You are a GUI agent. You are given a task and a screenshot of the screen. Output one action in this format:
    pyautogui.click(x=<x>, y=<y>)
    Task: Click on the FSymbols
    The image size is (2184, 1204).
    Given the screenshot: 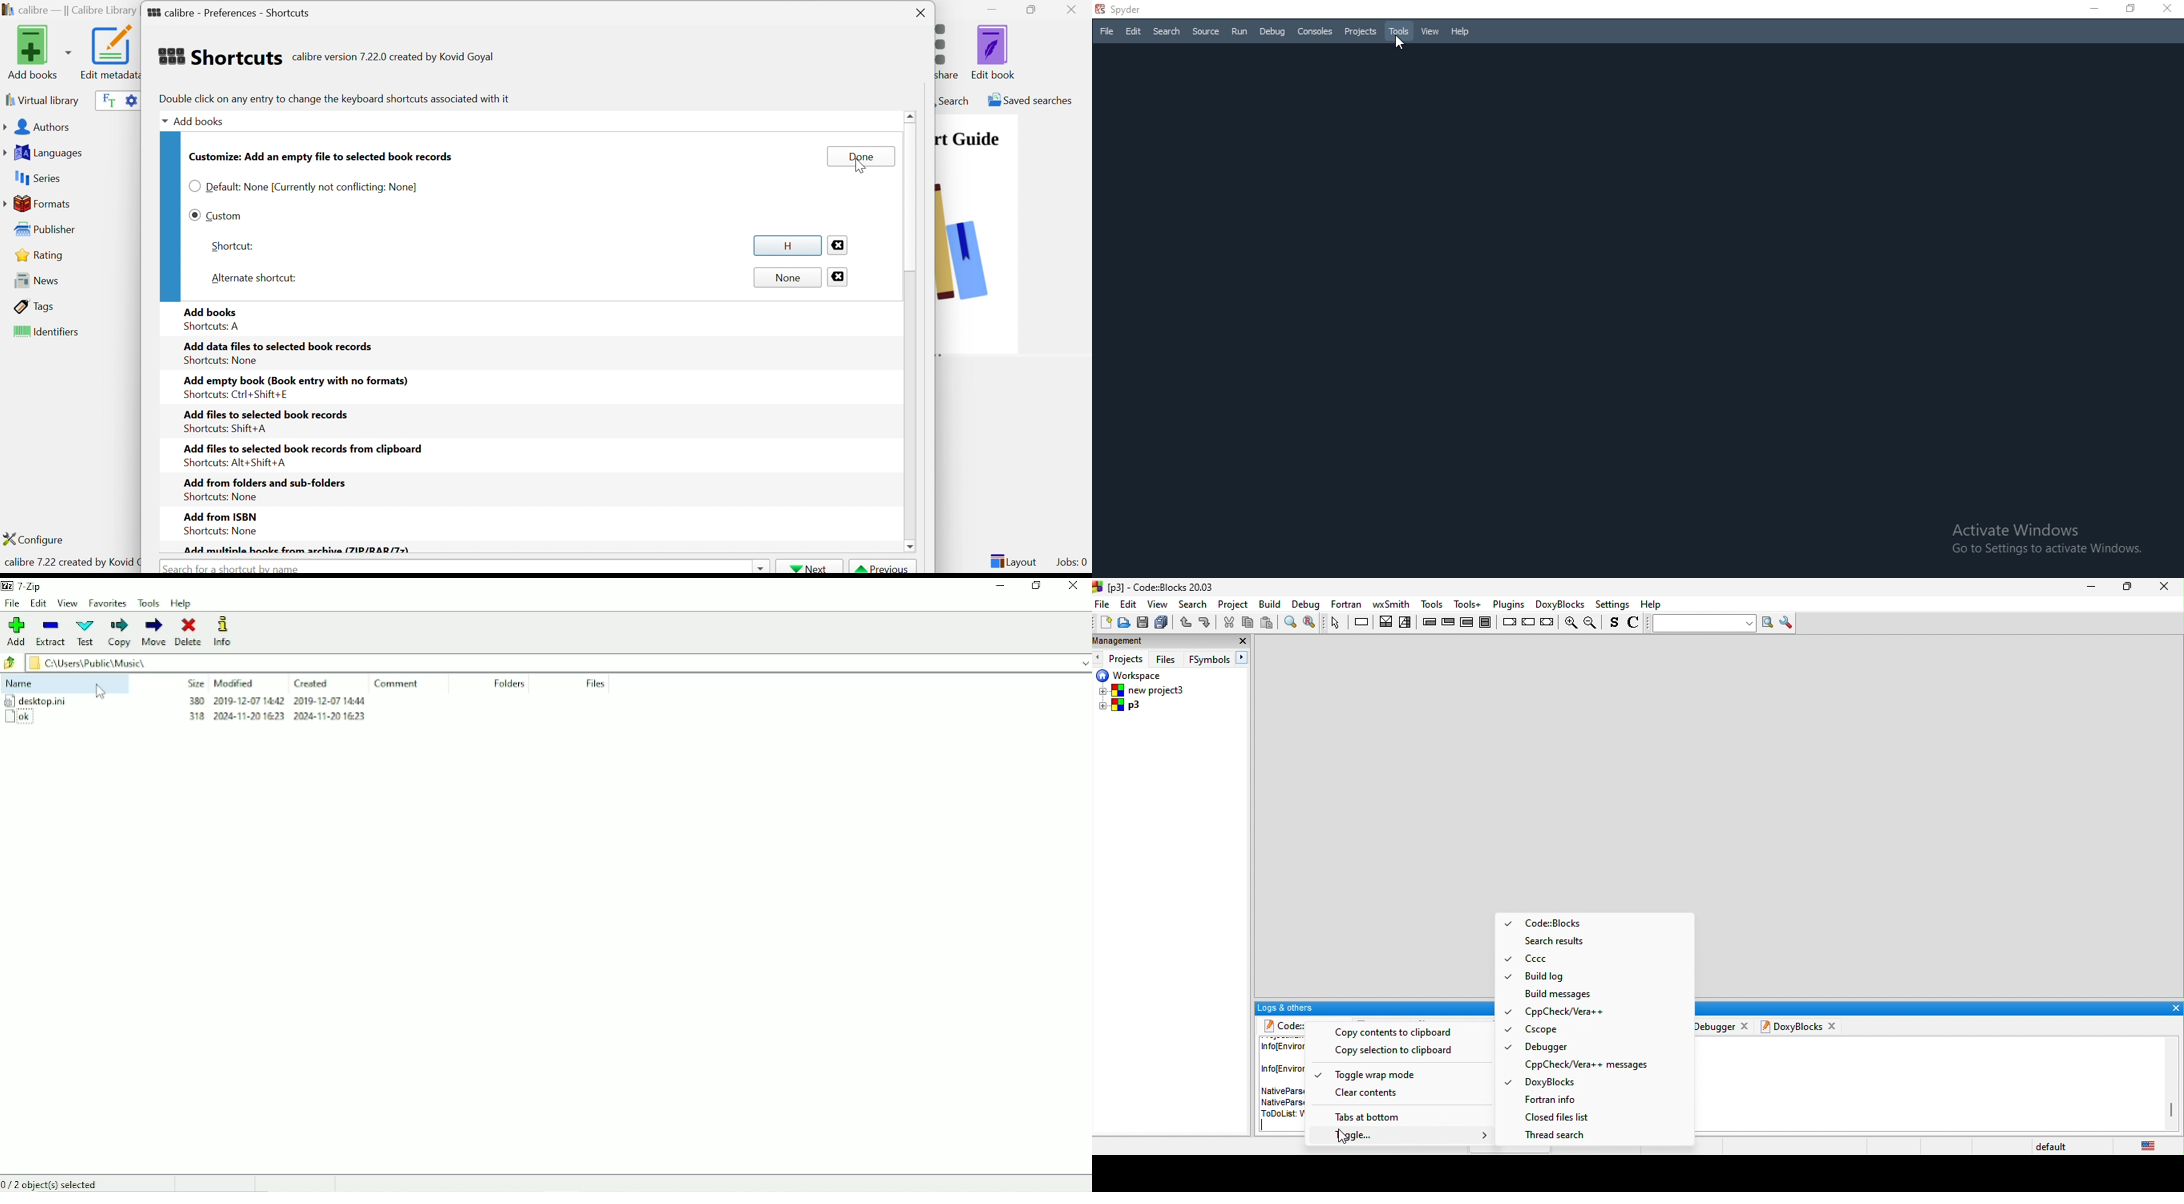 What is the action you would take?
    pyautogui.click(x=1209, y=660)
    